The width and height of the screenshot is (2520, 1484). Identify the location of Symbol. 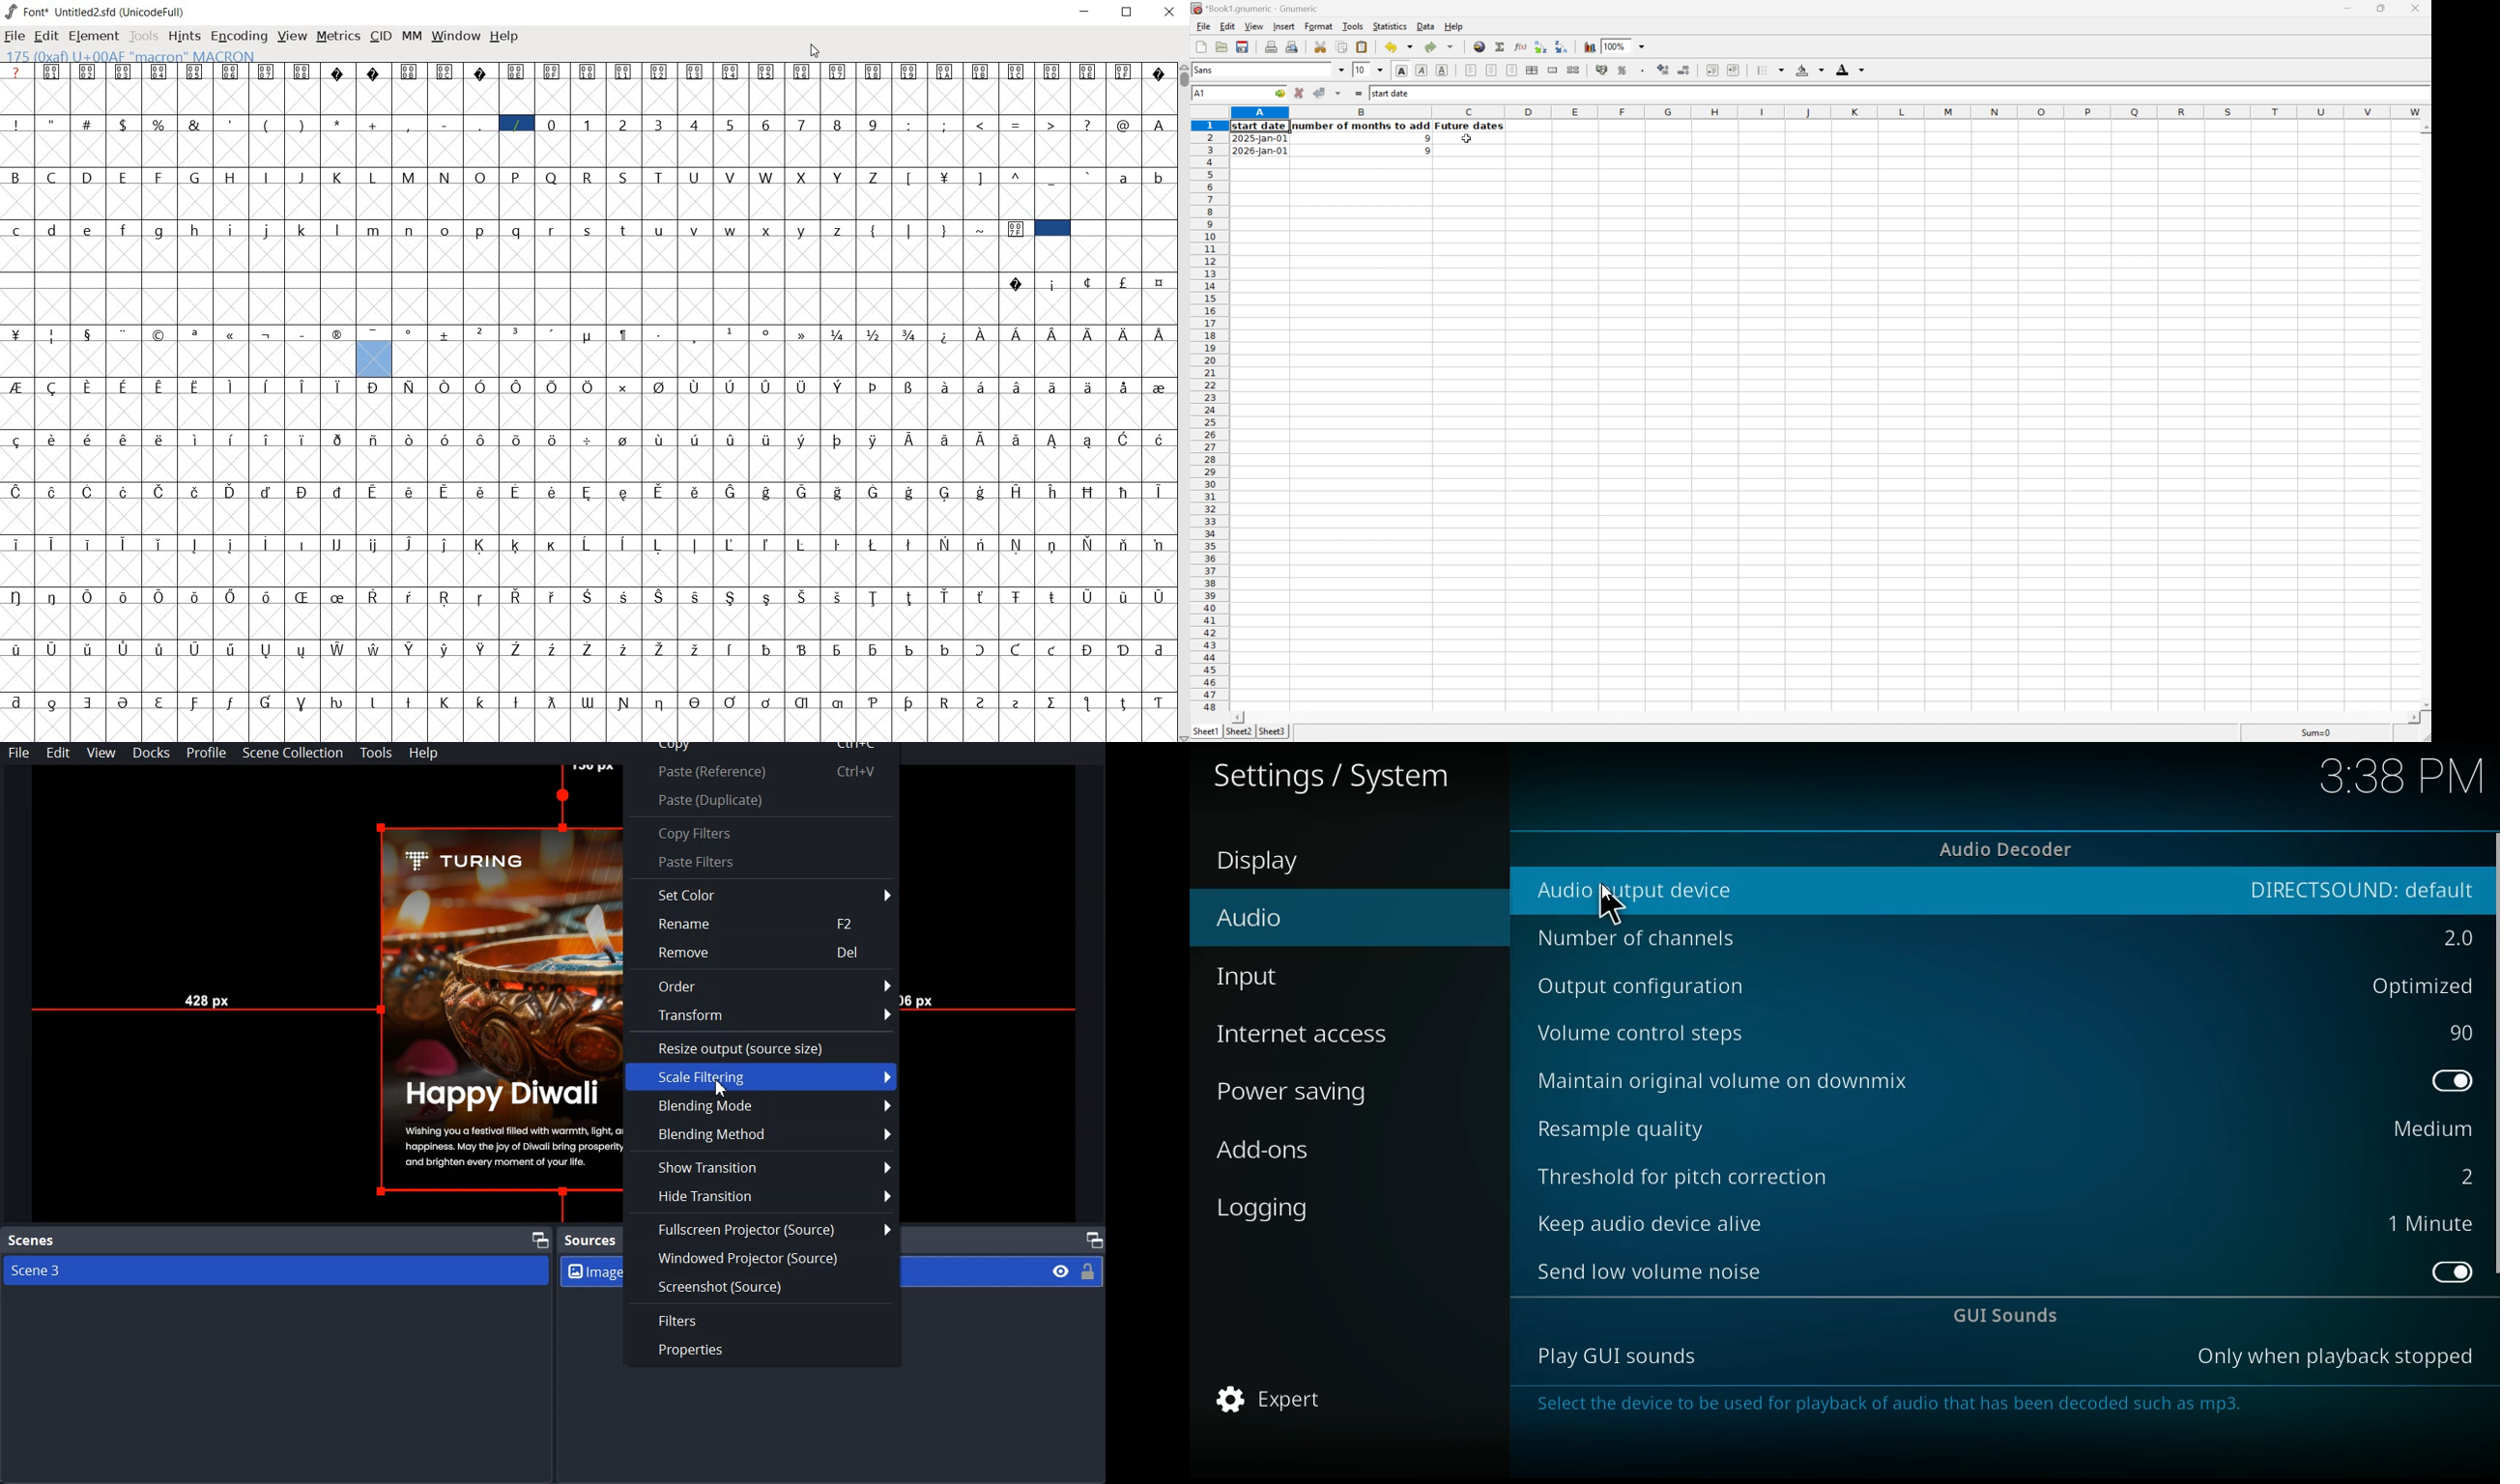
(304, 386).